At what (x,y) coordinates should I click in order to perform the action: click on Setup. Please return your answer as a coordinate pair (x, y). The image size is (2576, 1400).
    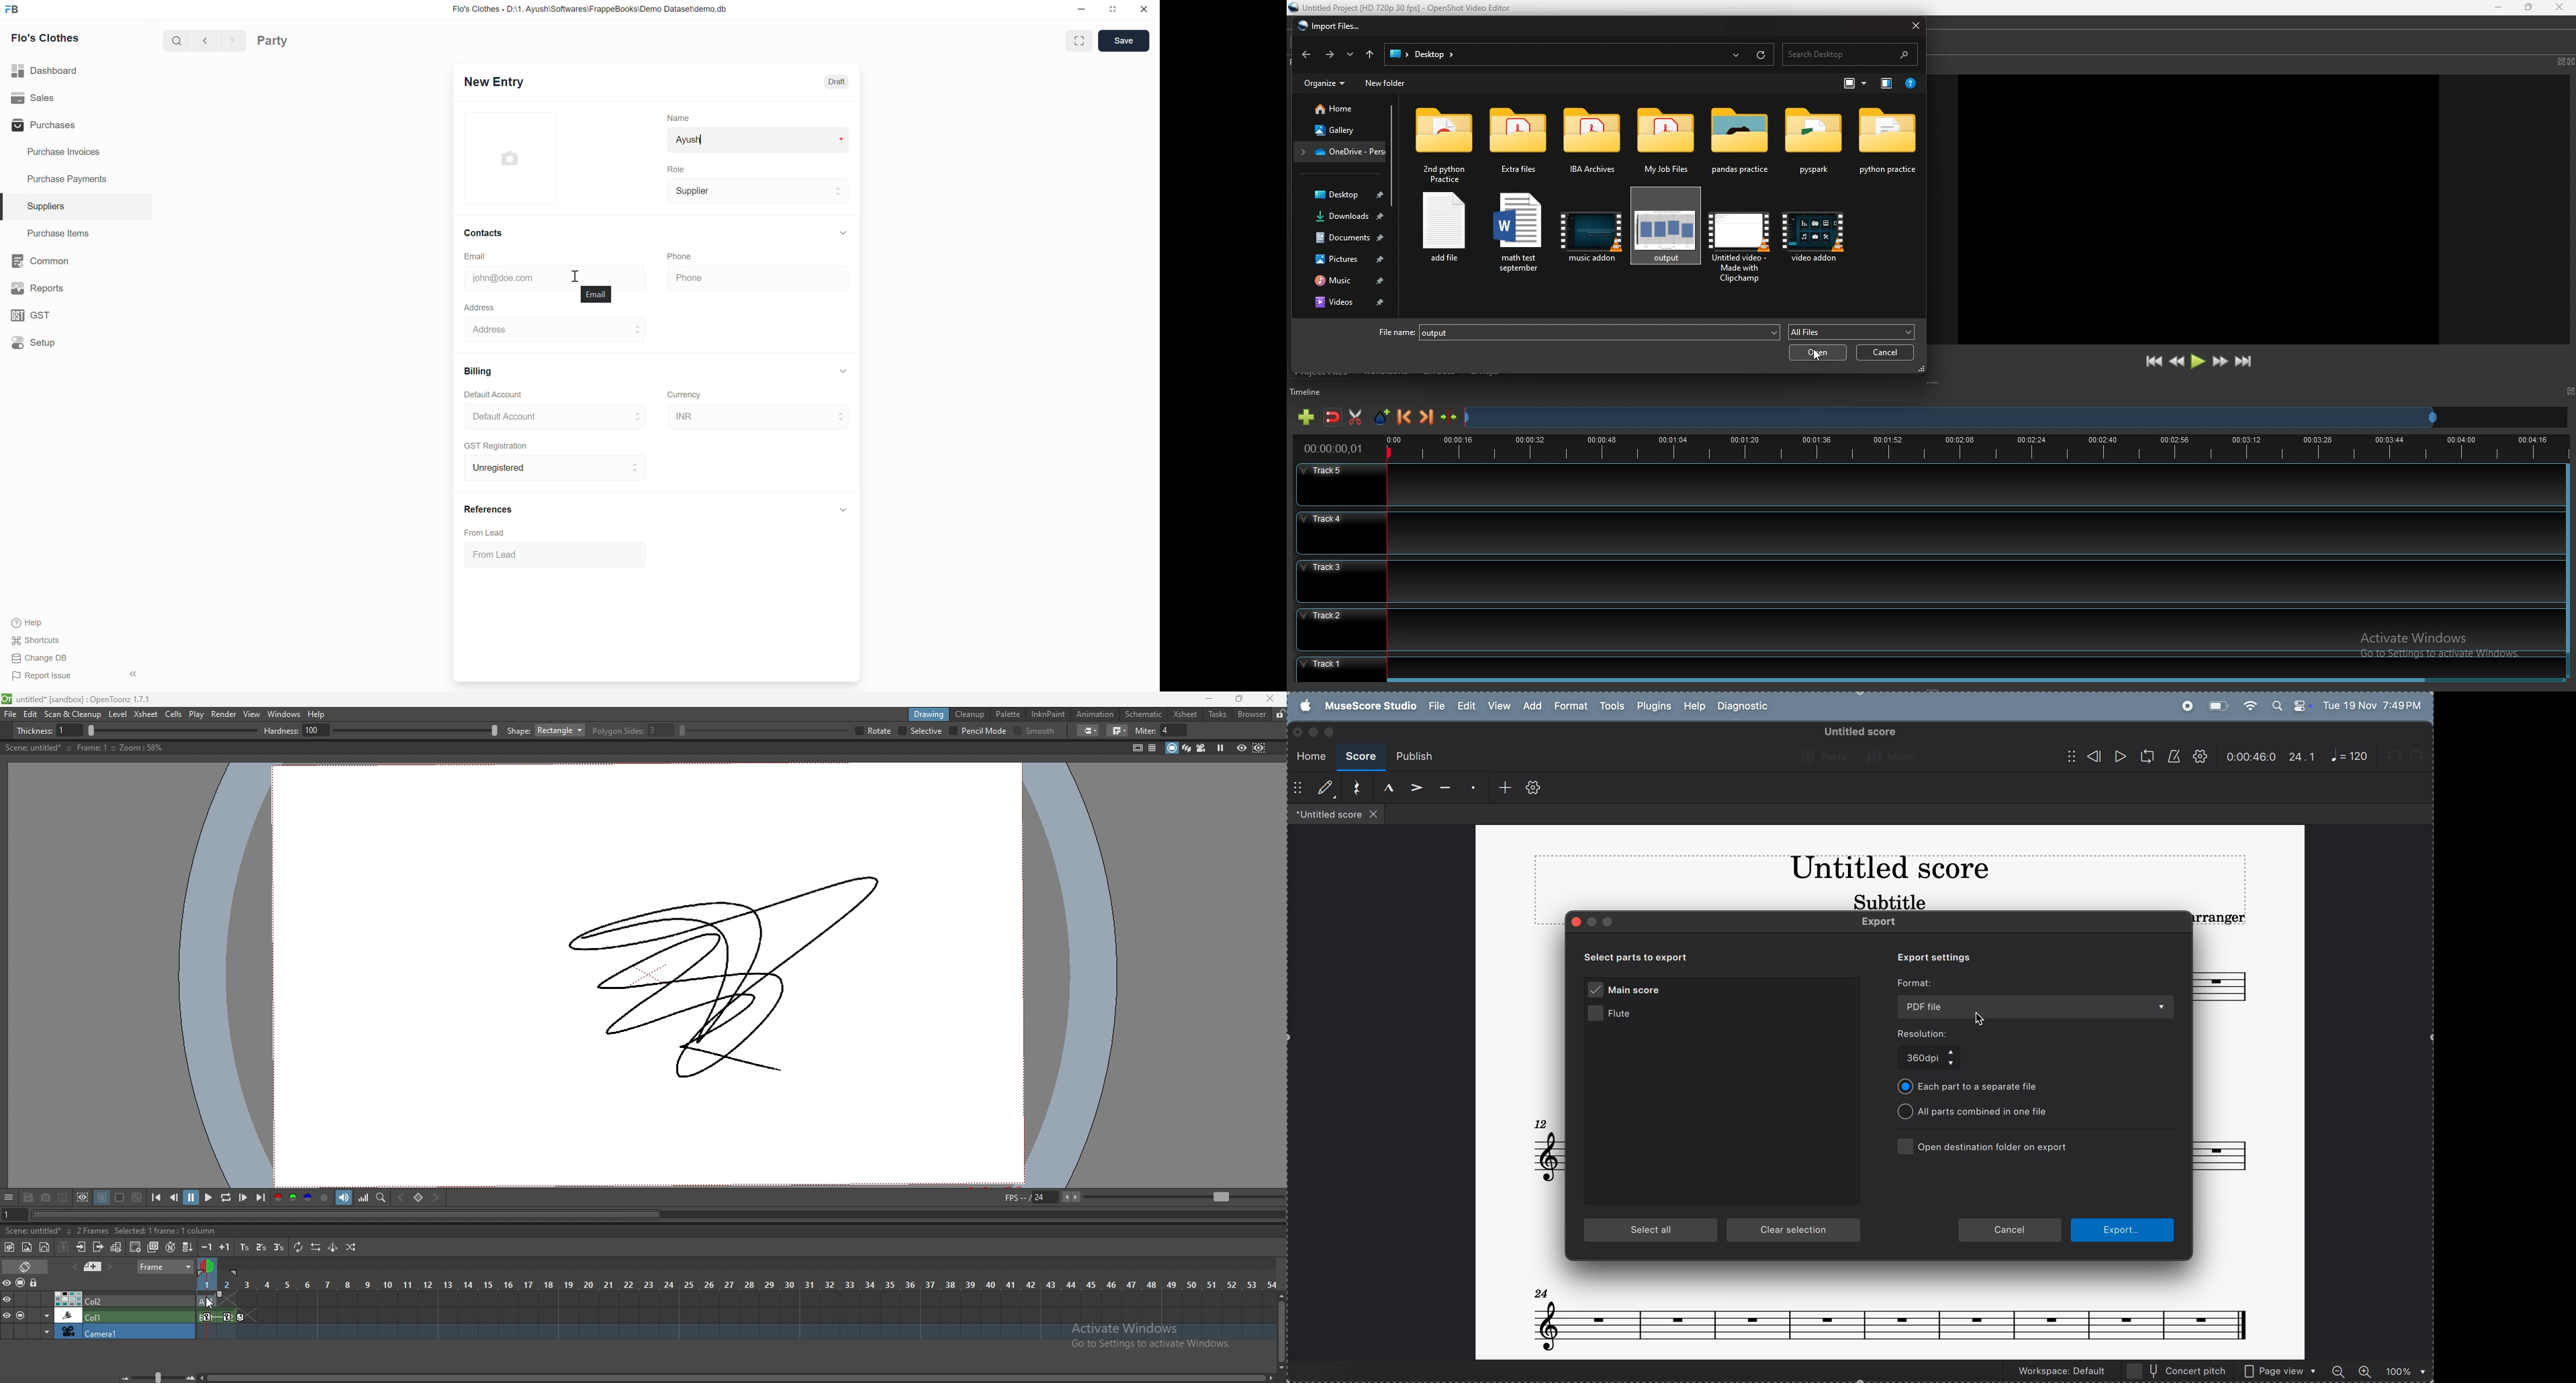
    Looking at the image, I should click on (75, 343).